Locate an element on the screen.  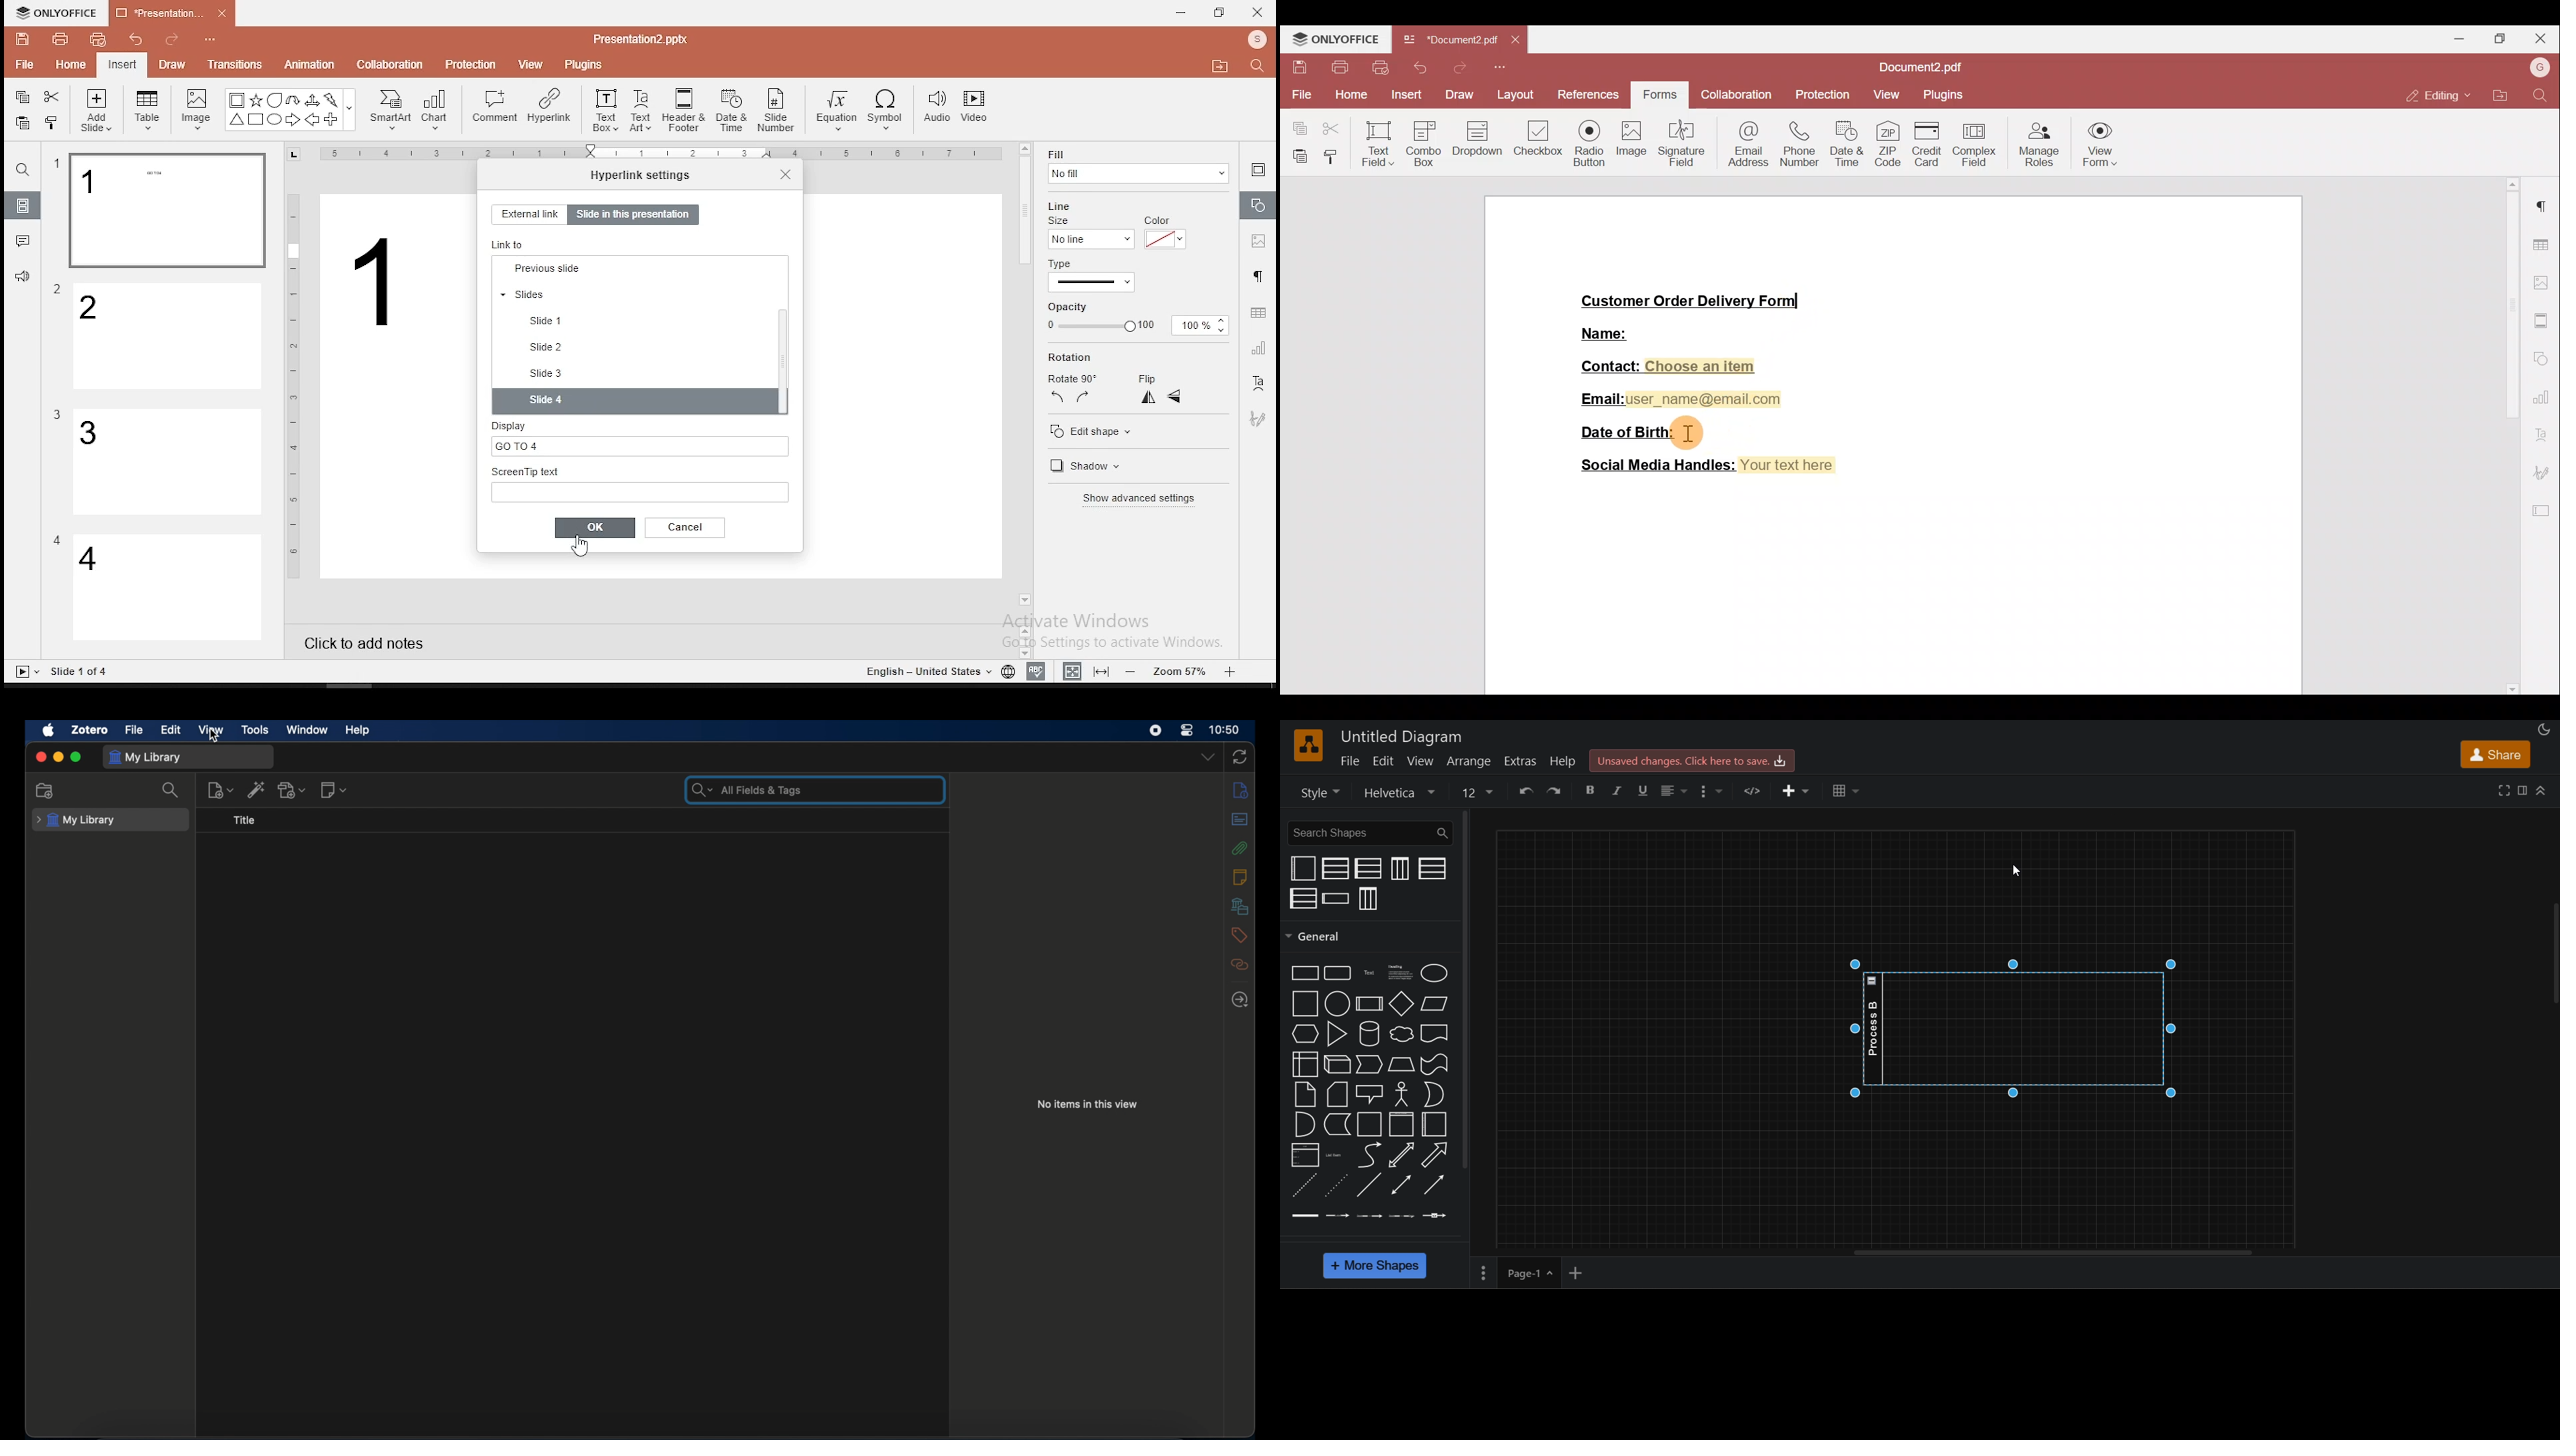
redo is located at coordinates (1558, 791).